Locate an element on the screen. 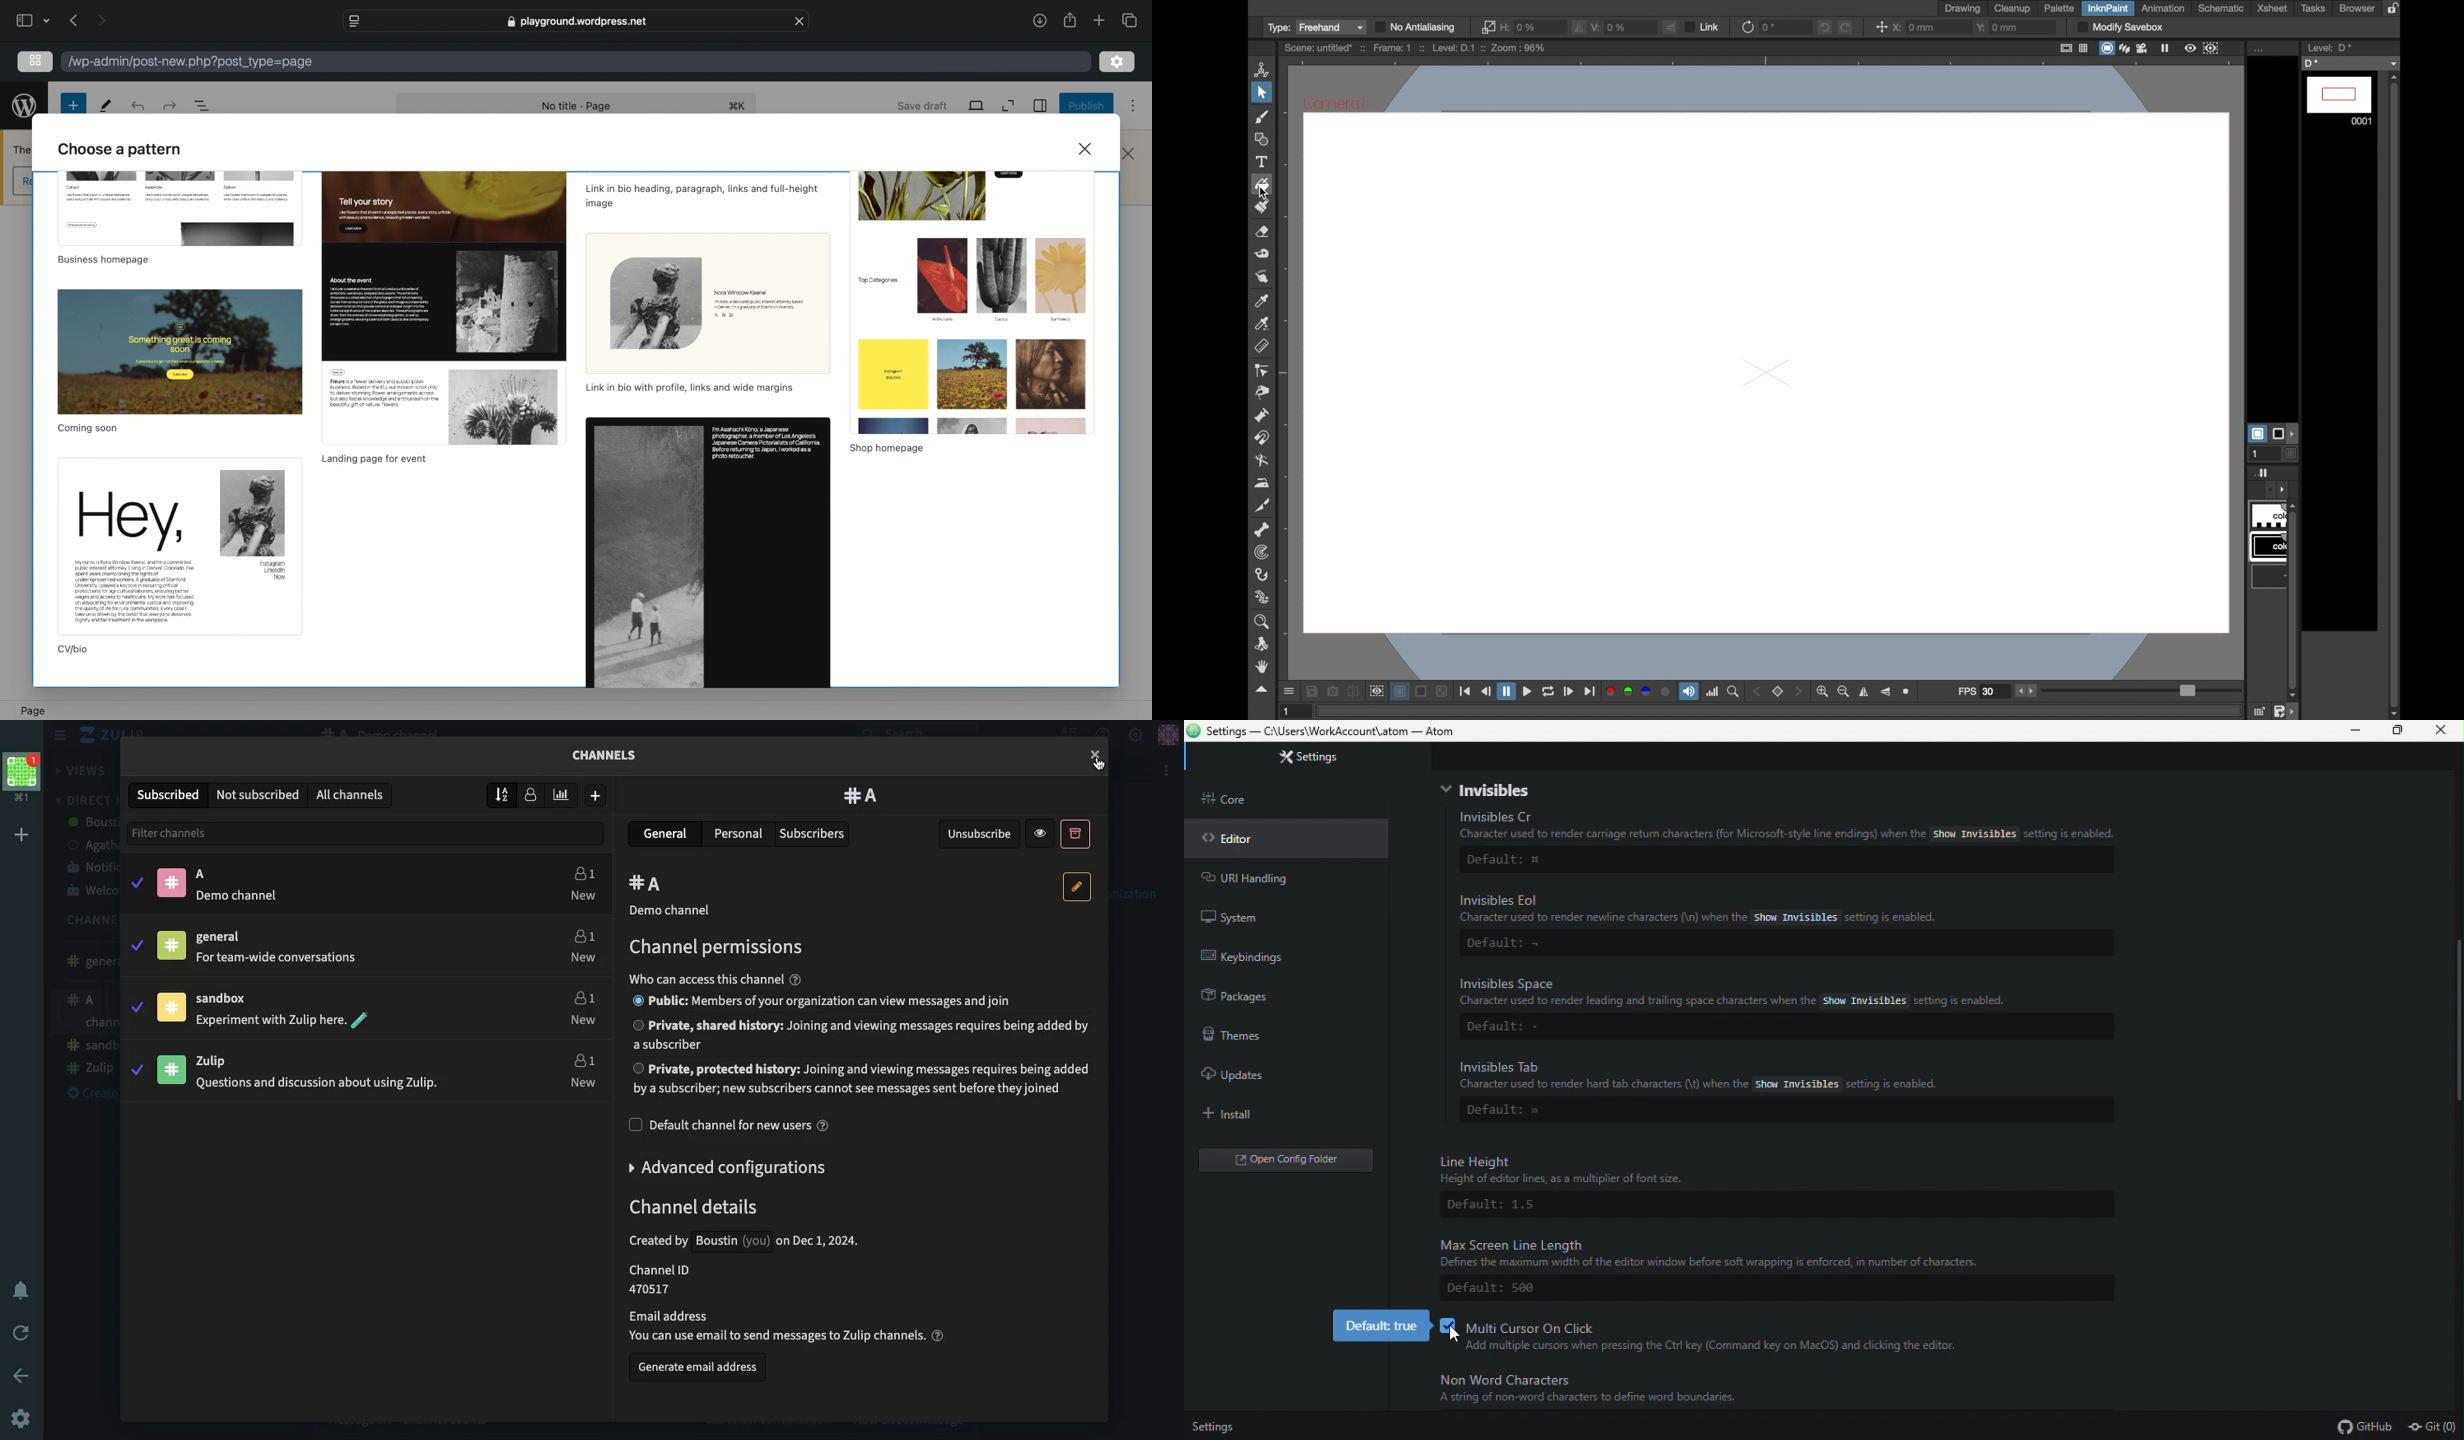 This screenshot has width=2464, height=1456. next page is located at coordinates (101, 20).